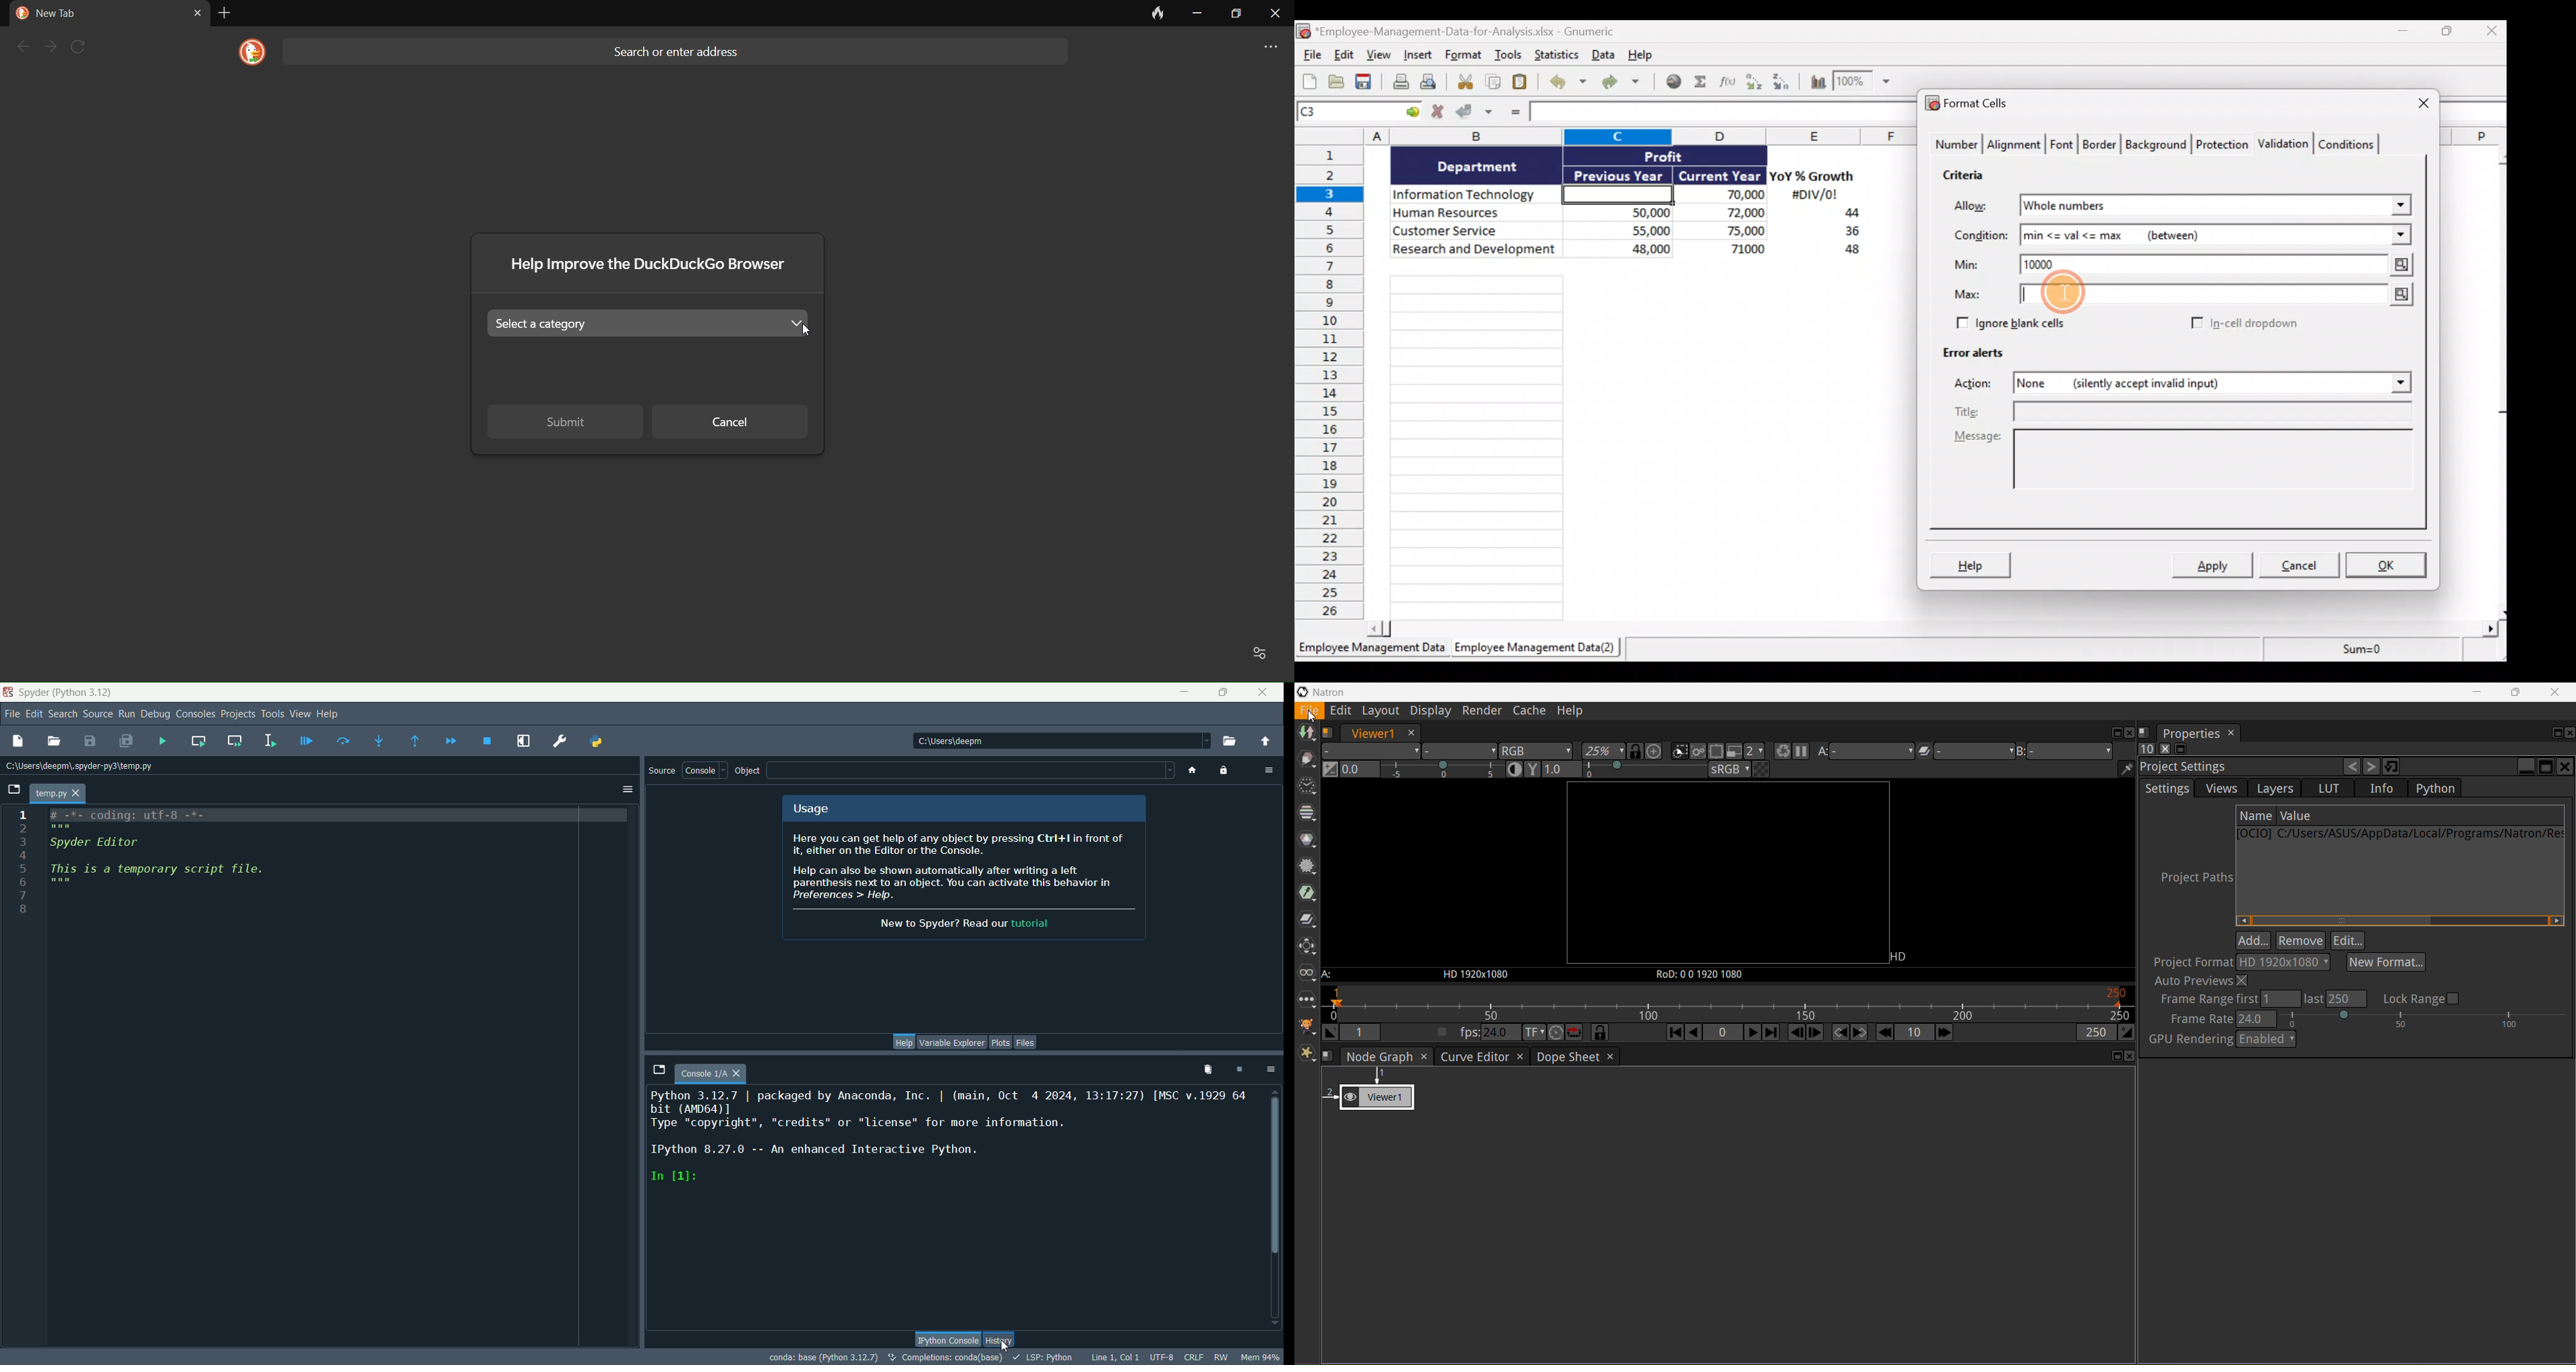 The image size is (2576, 1372). What do you see at coordinates (2397, 385) in the screenshot?
I see `Actions drop down` at bounding box center [2397, 385].